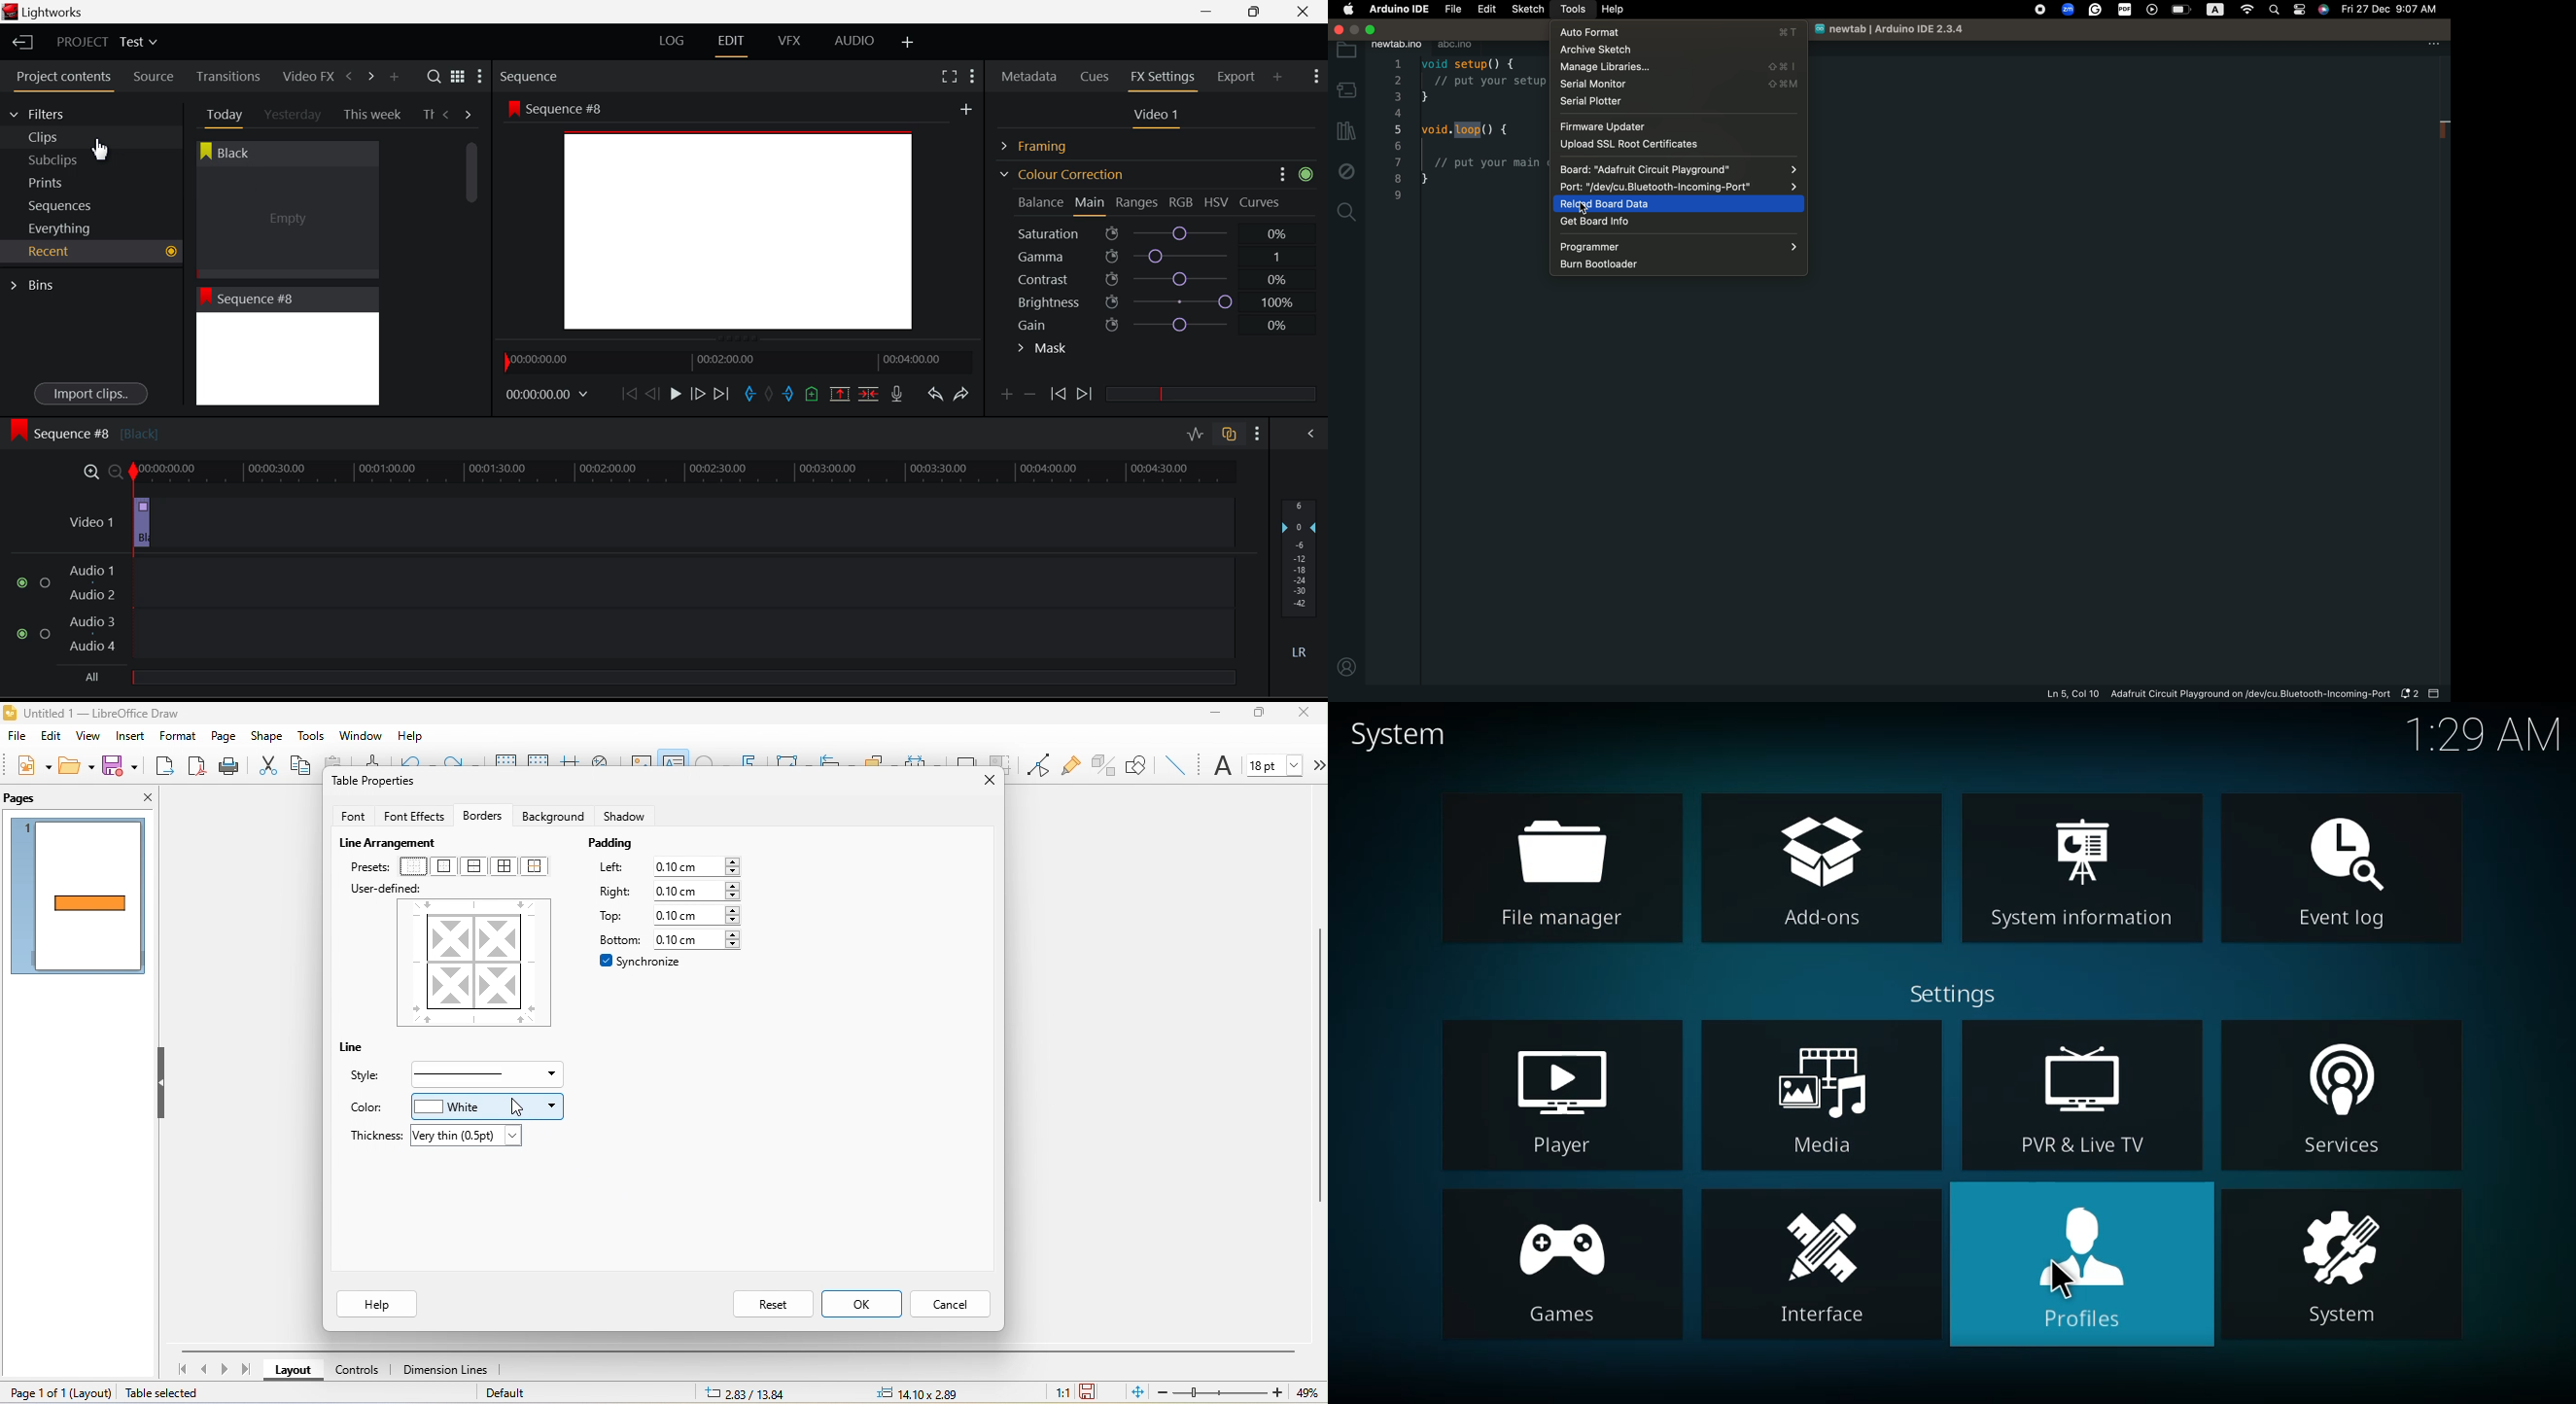  I want to click on gluepoint function, so click(1073, 764).